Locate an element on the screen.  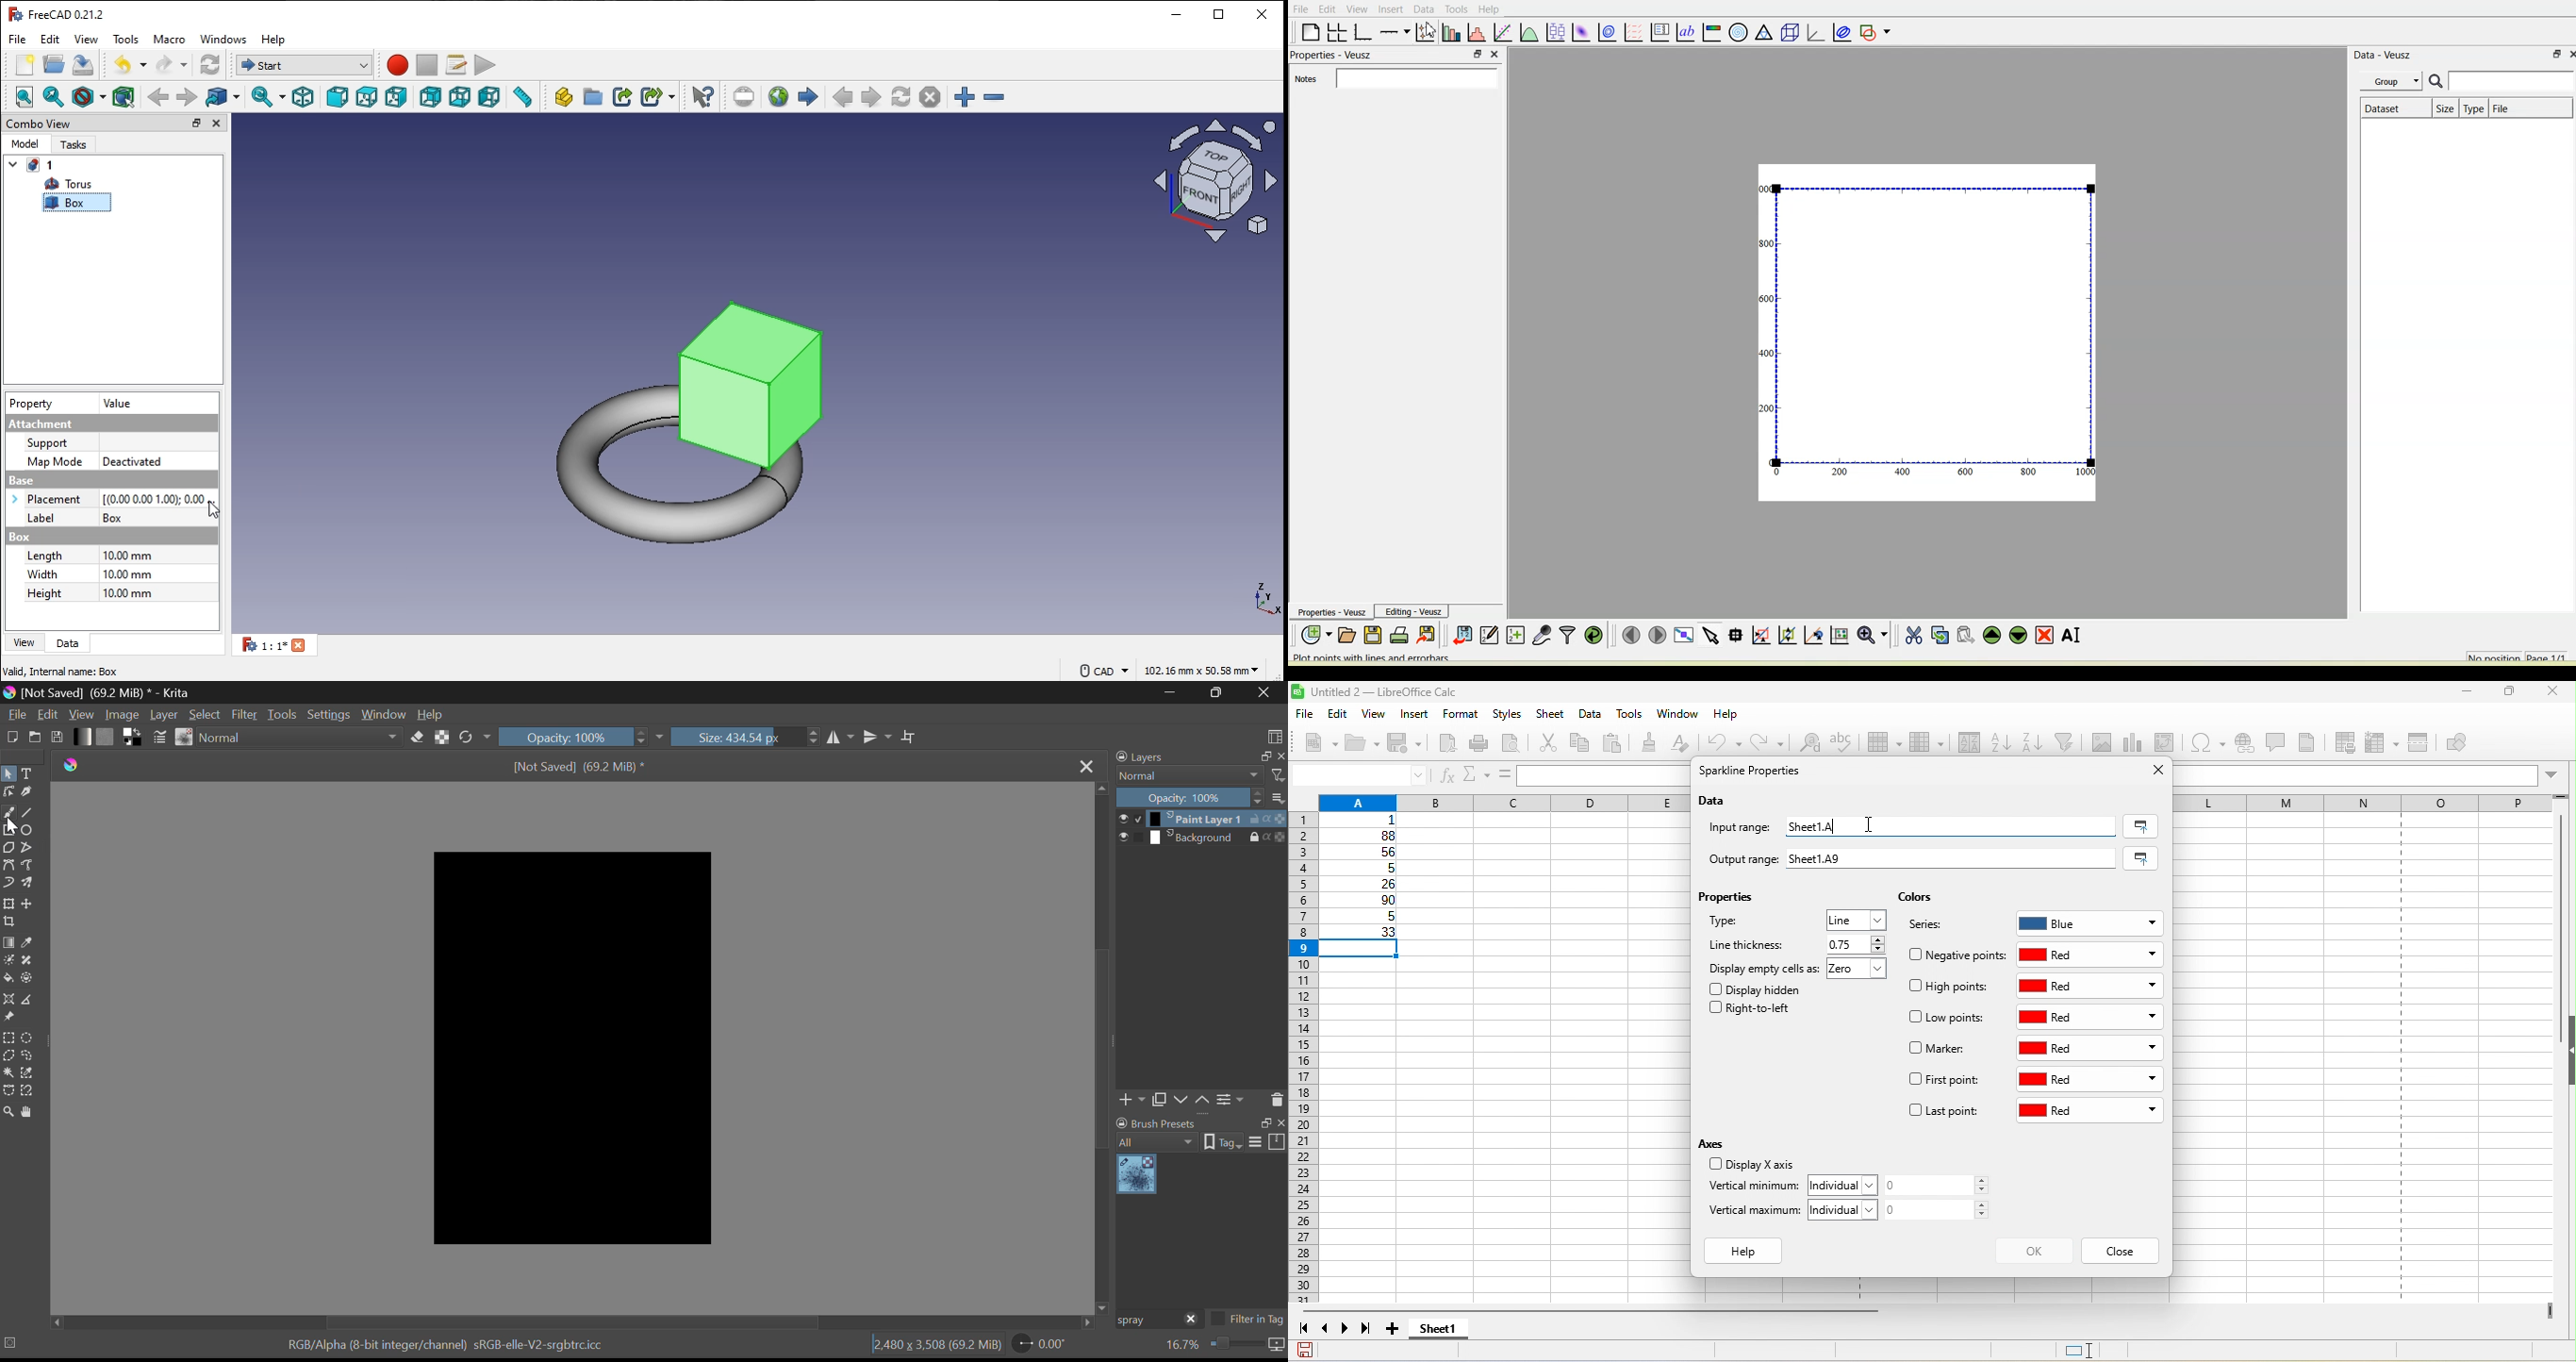
display hidden is located at coordinates (1759, 988).